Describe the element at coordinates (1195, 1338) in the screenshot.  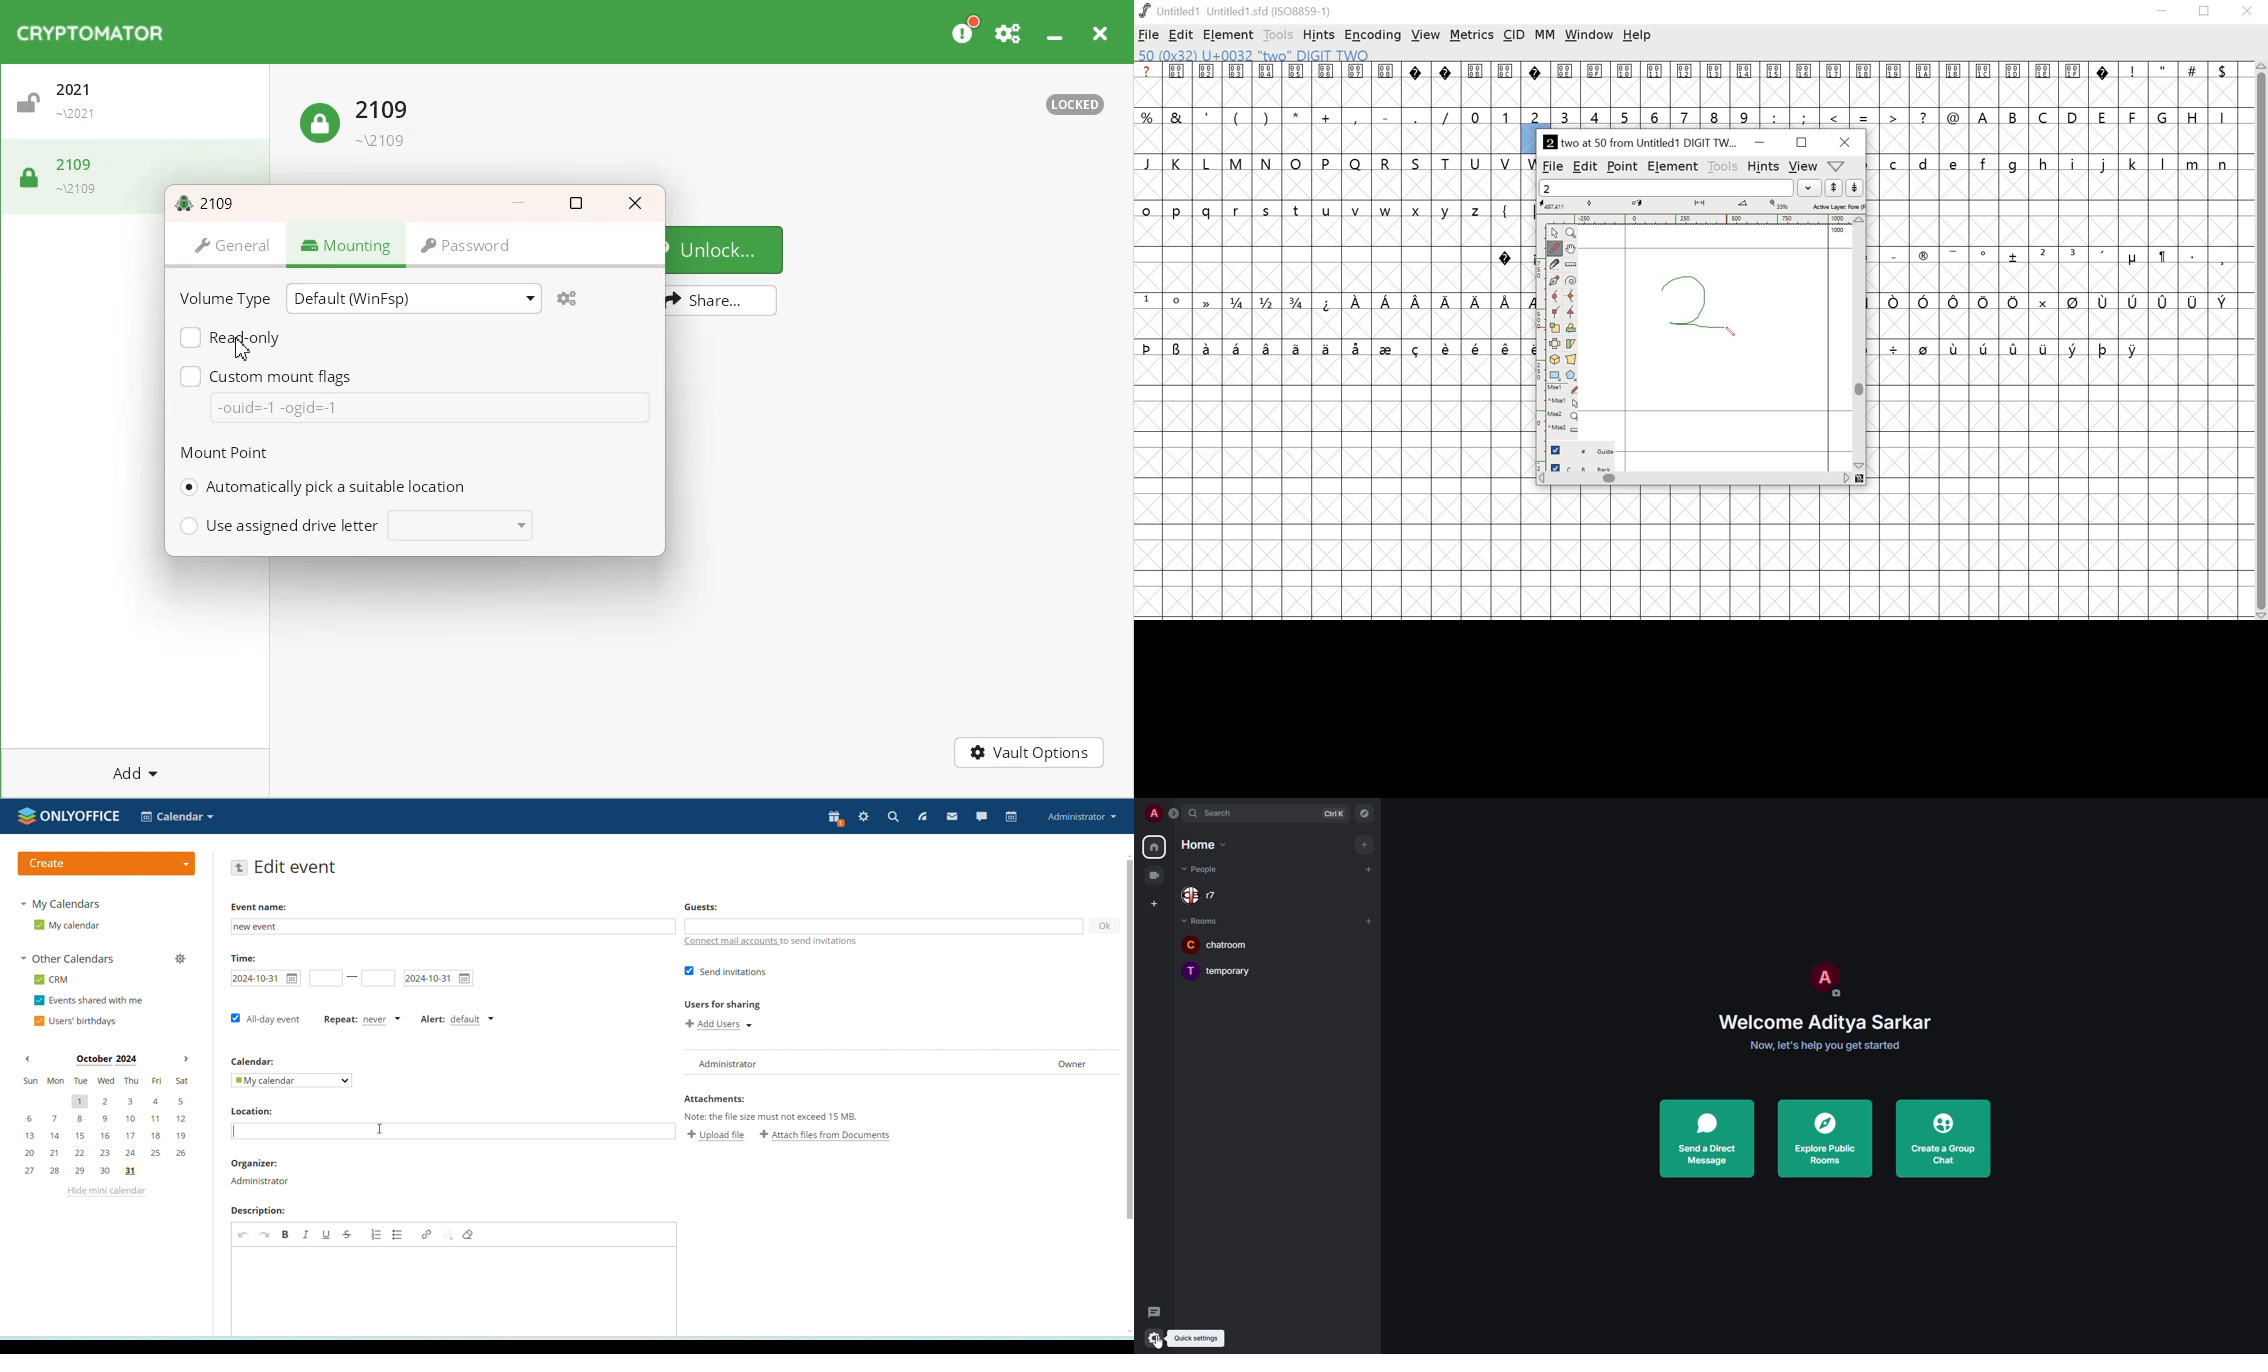
I see `quick settings` at that location.